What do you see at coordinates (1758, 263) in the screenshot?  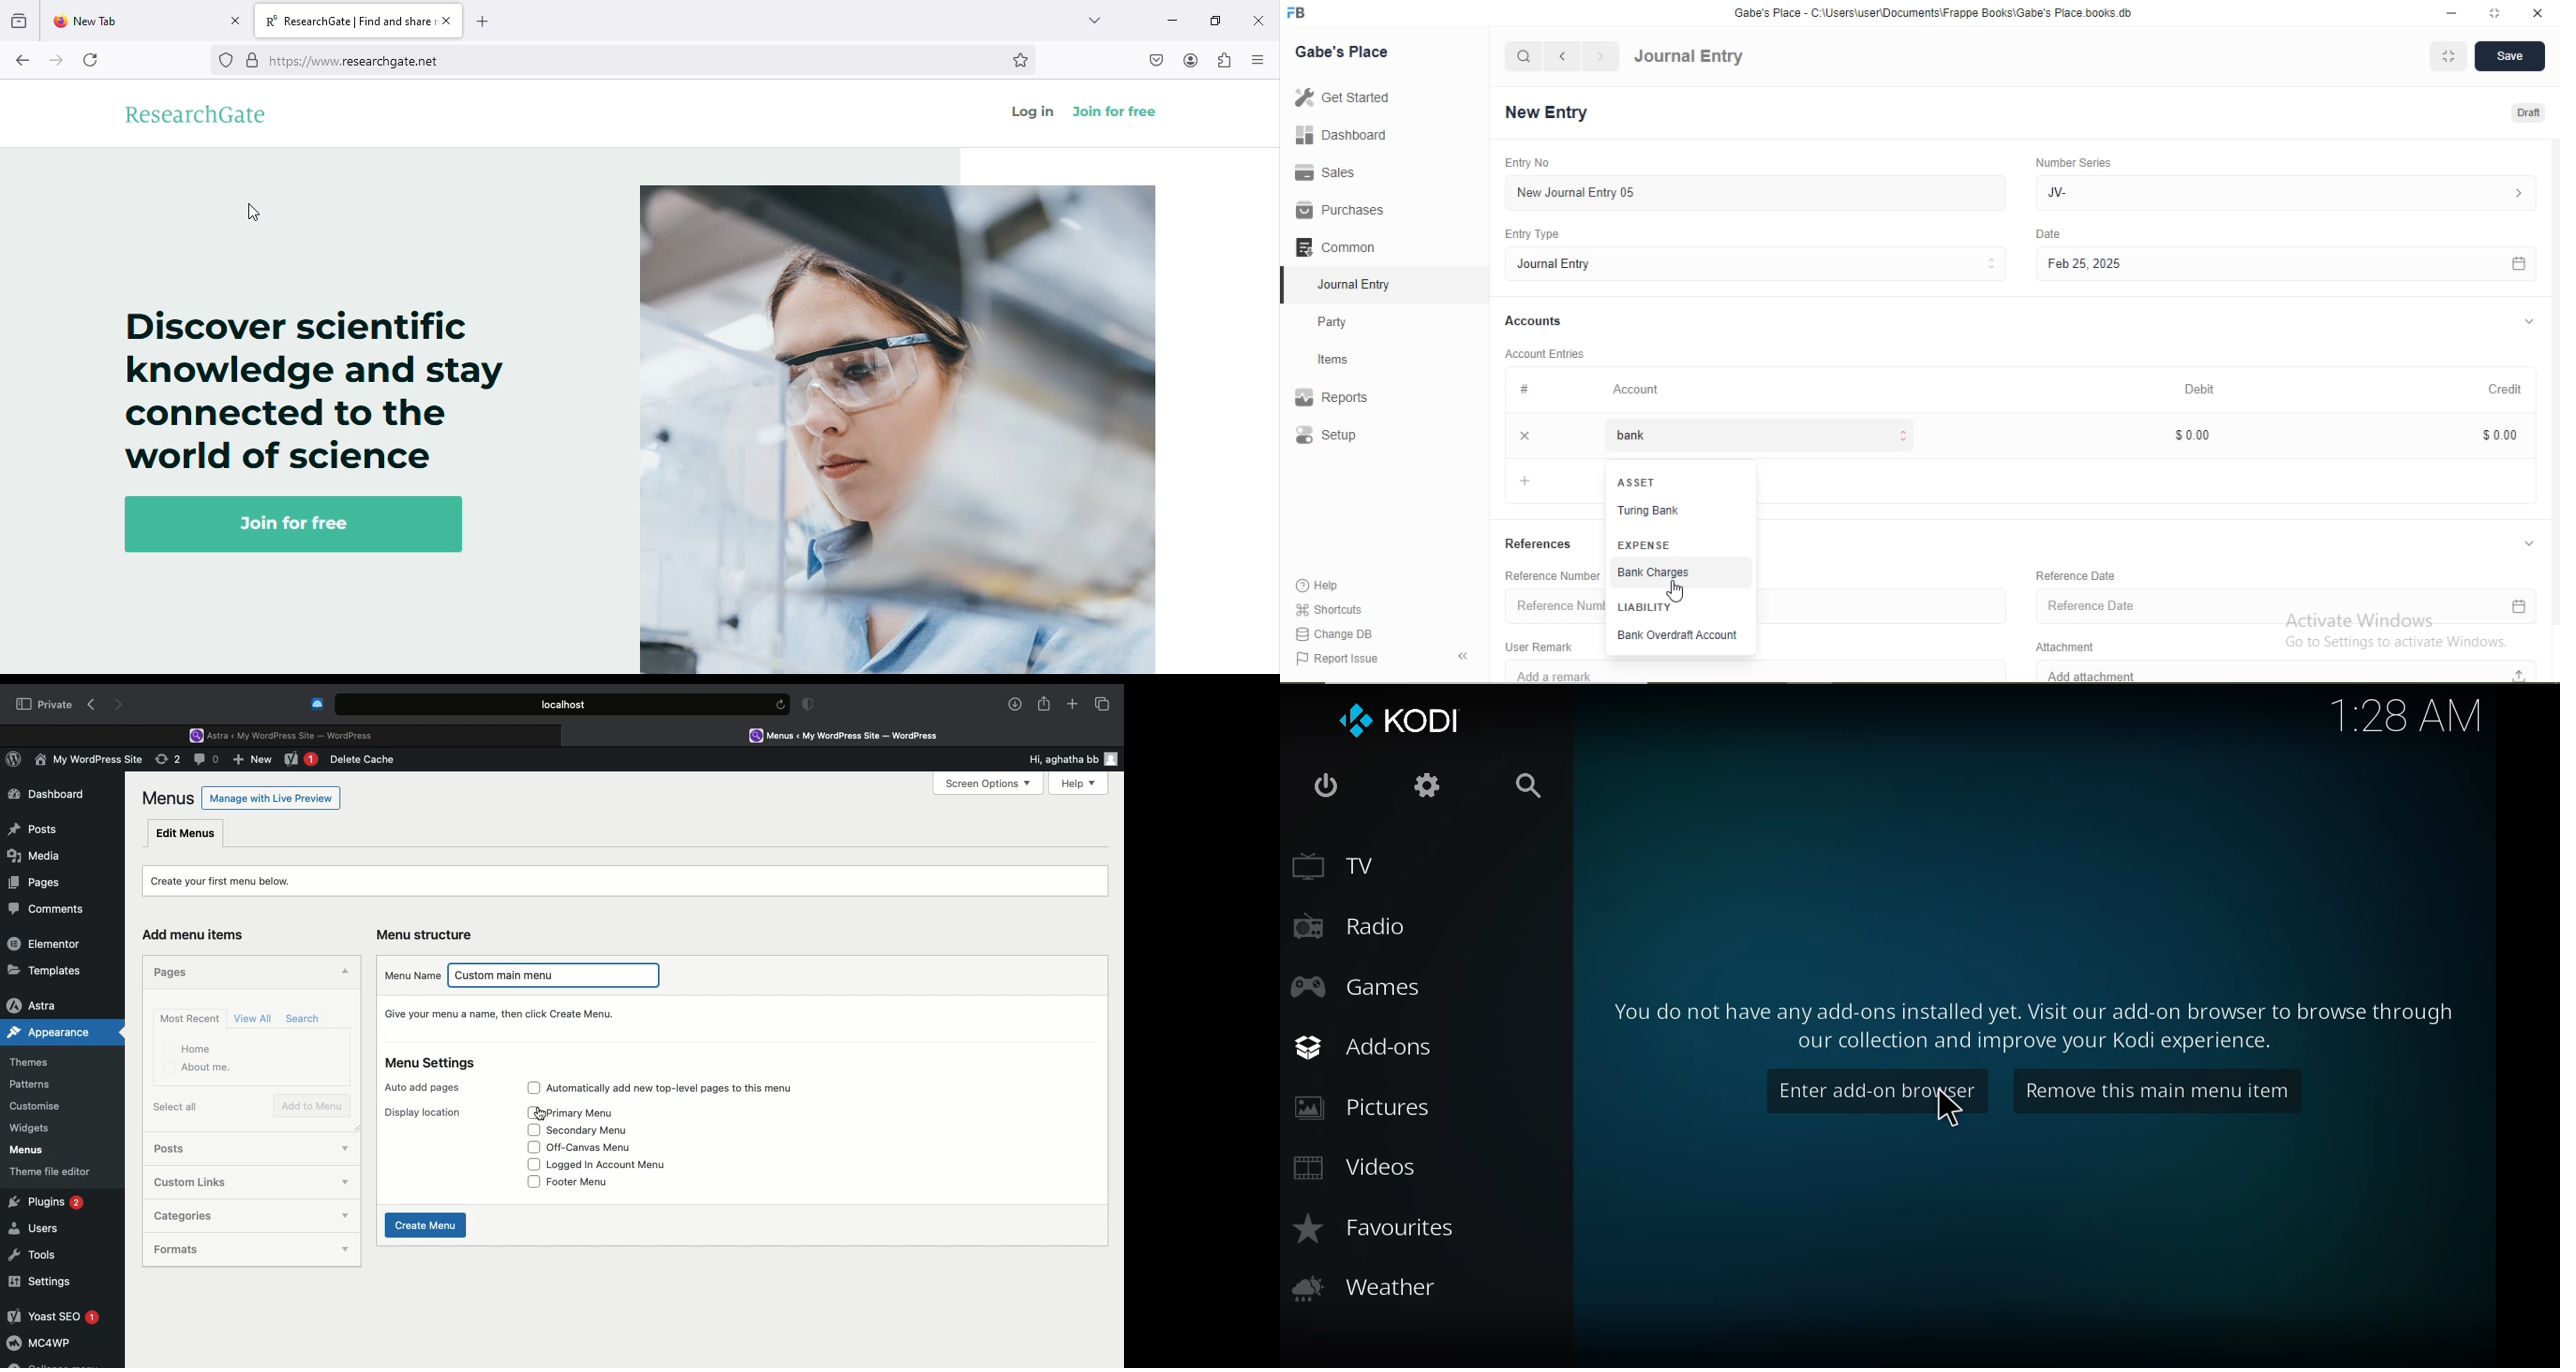 I see `Journal Entry` at bounding box center [1758, 263].